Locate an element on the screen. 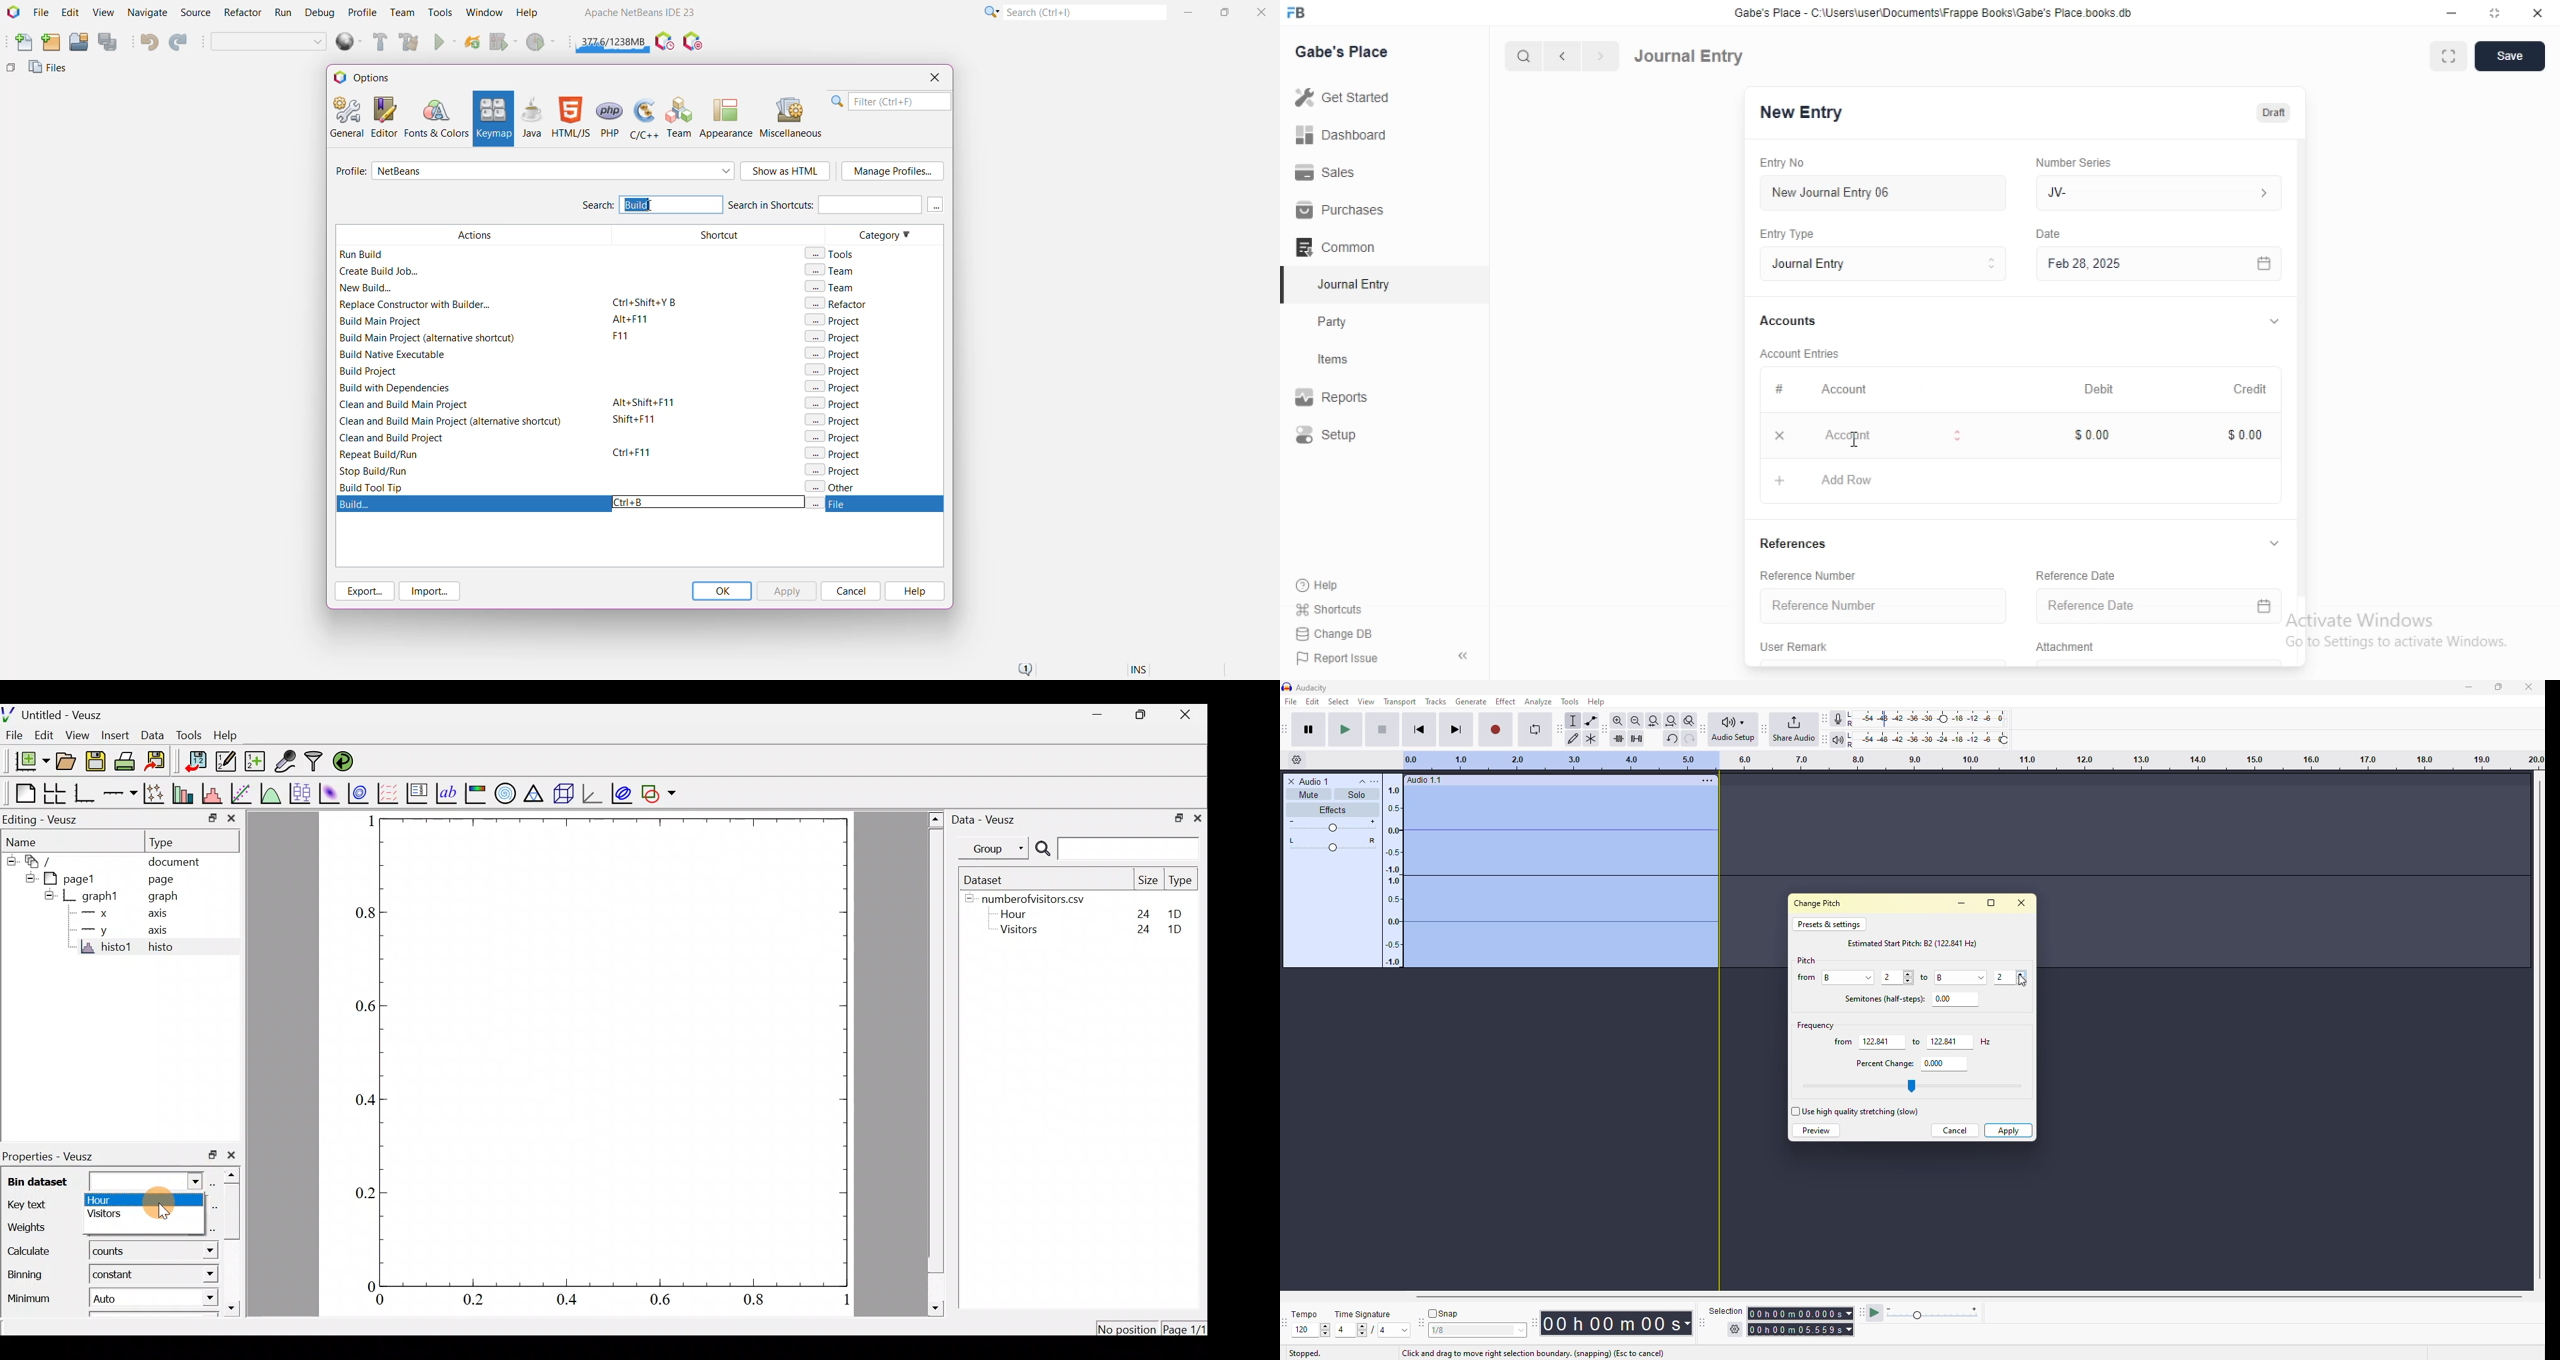 The height and width of the screenshot is (1372, 2576). Miscellaneous is located at coordinates (793, 117).